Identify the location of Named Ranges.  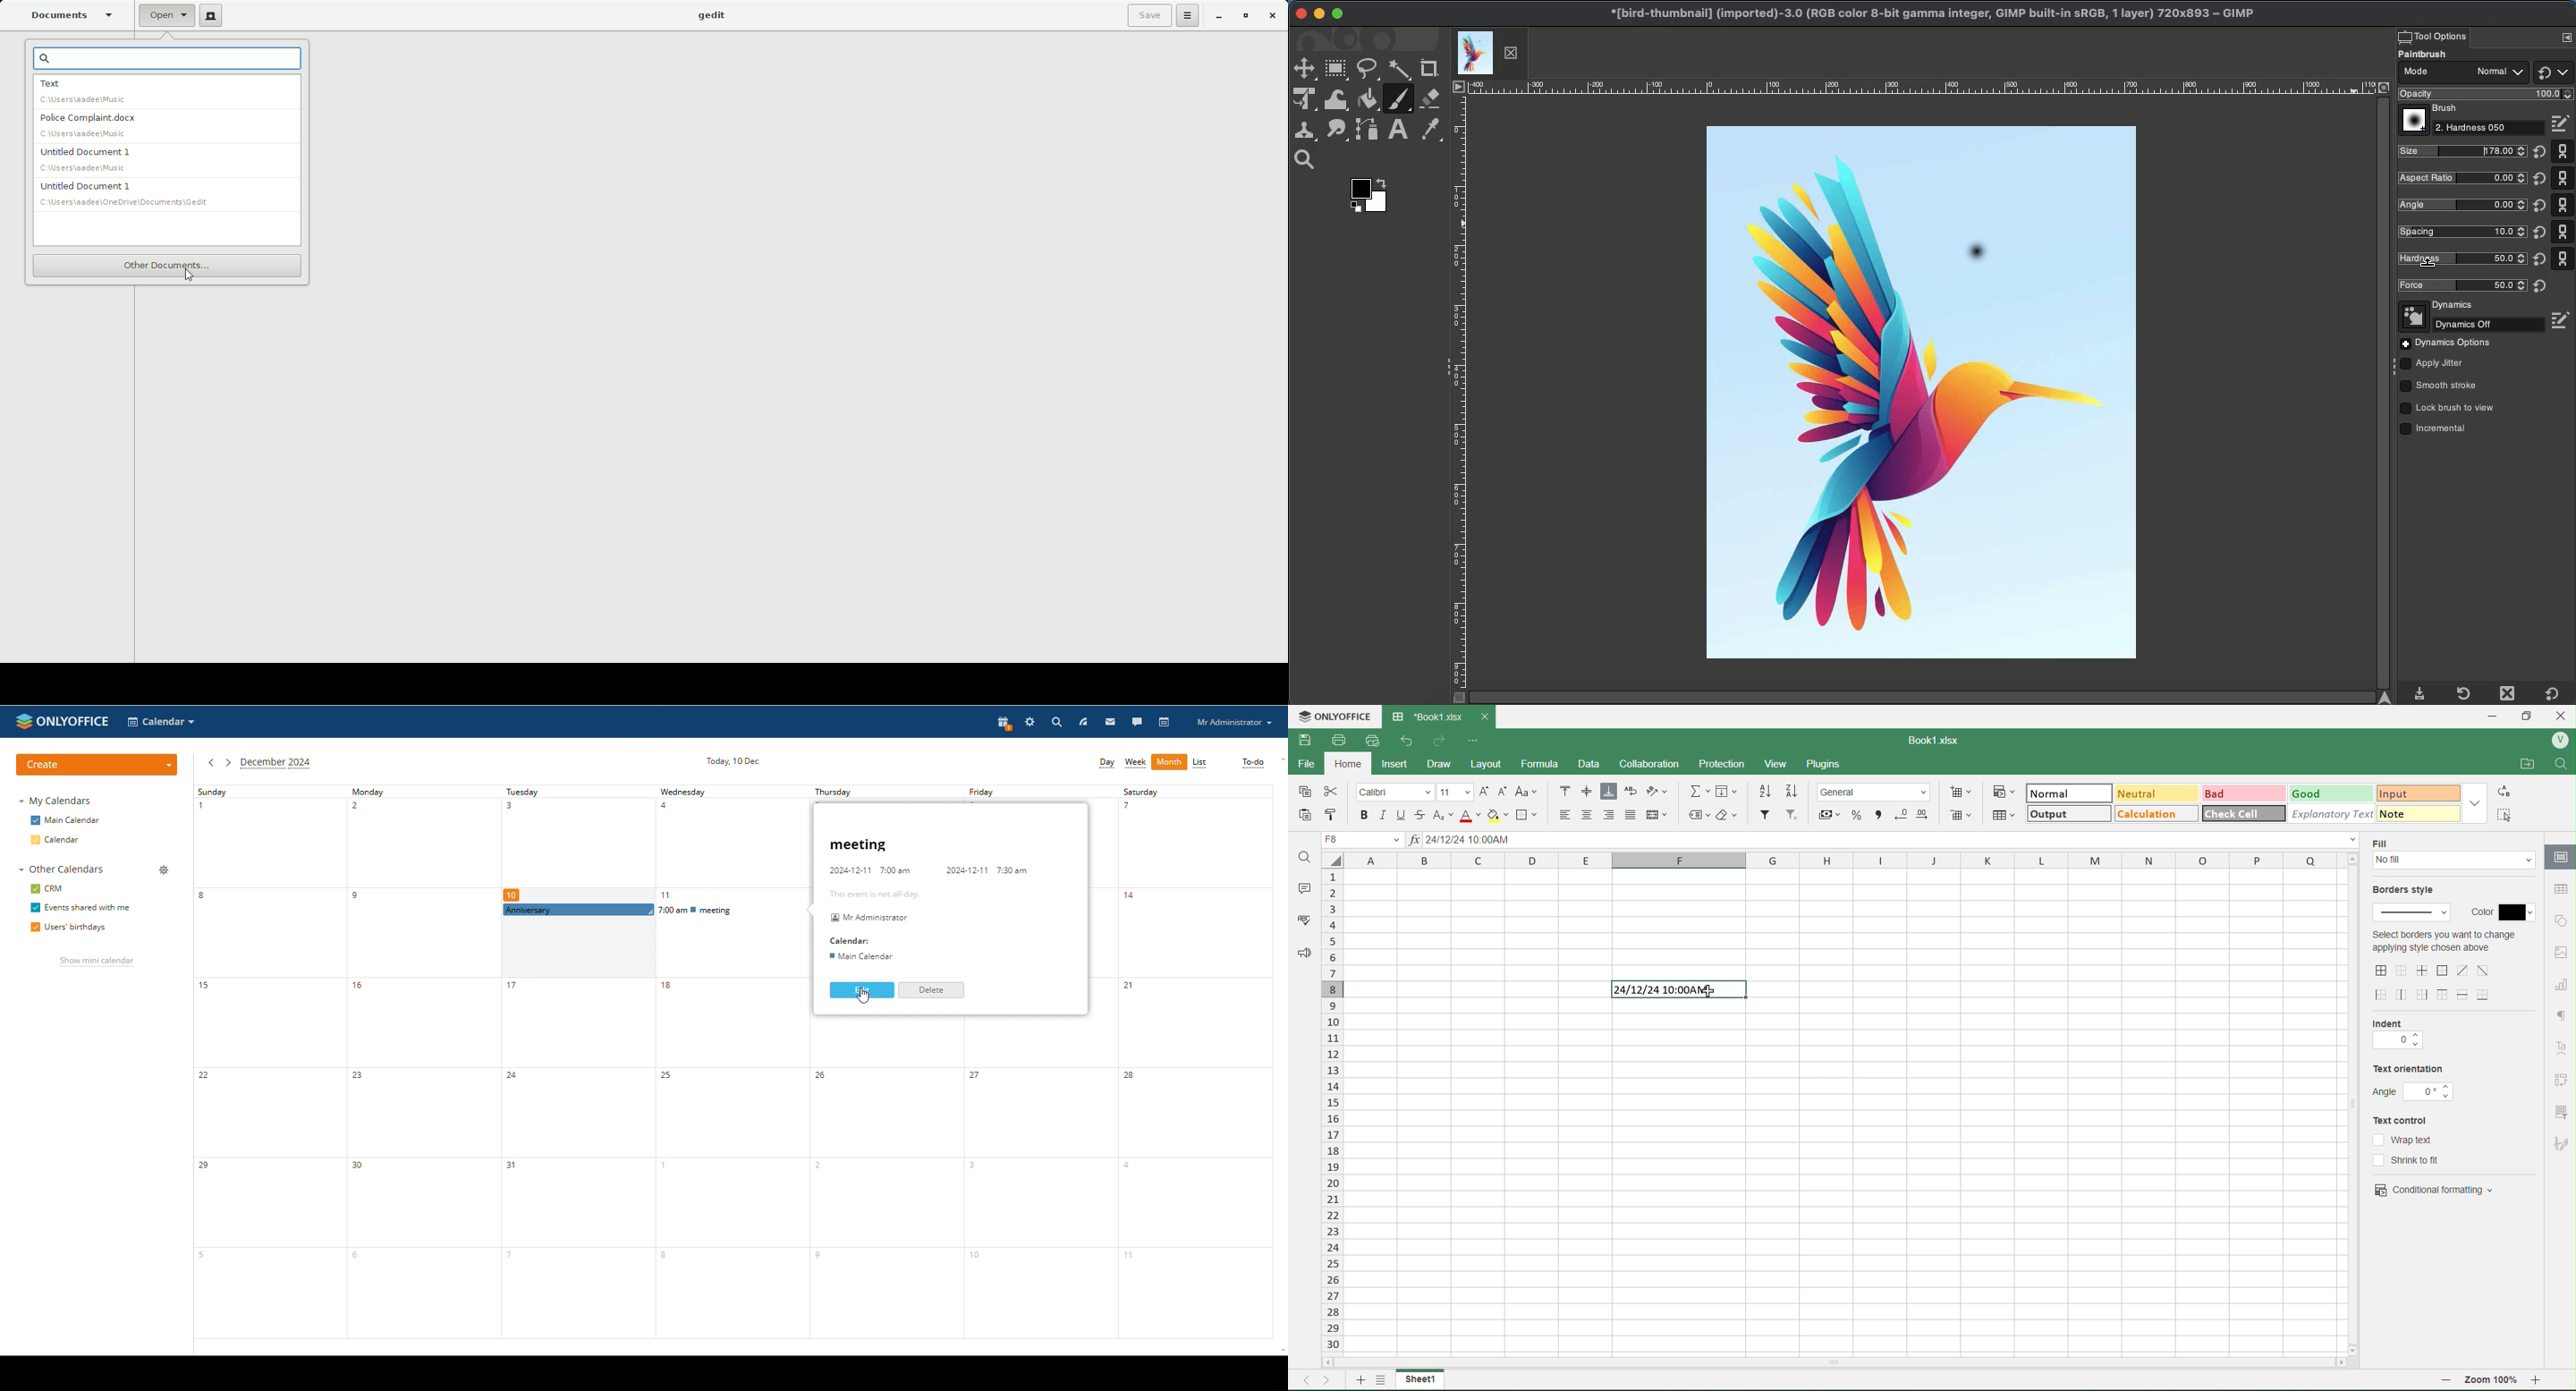
(1698, 815).